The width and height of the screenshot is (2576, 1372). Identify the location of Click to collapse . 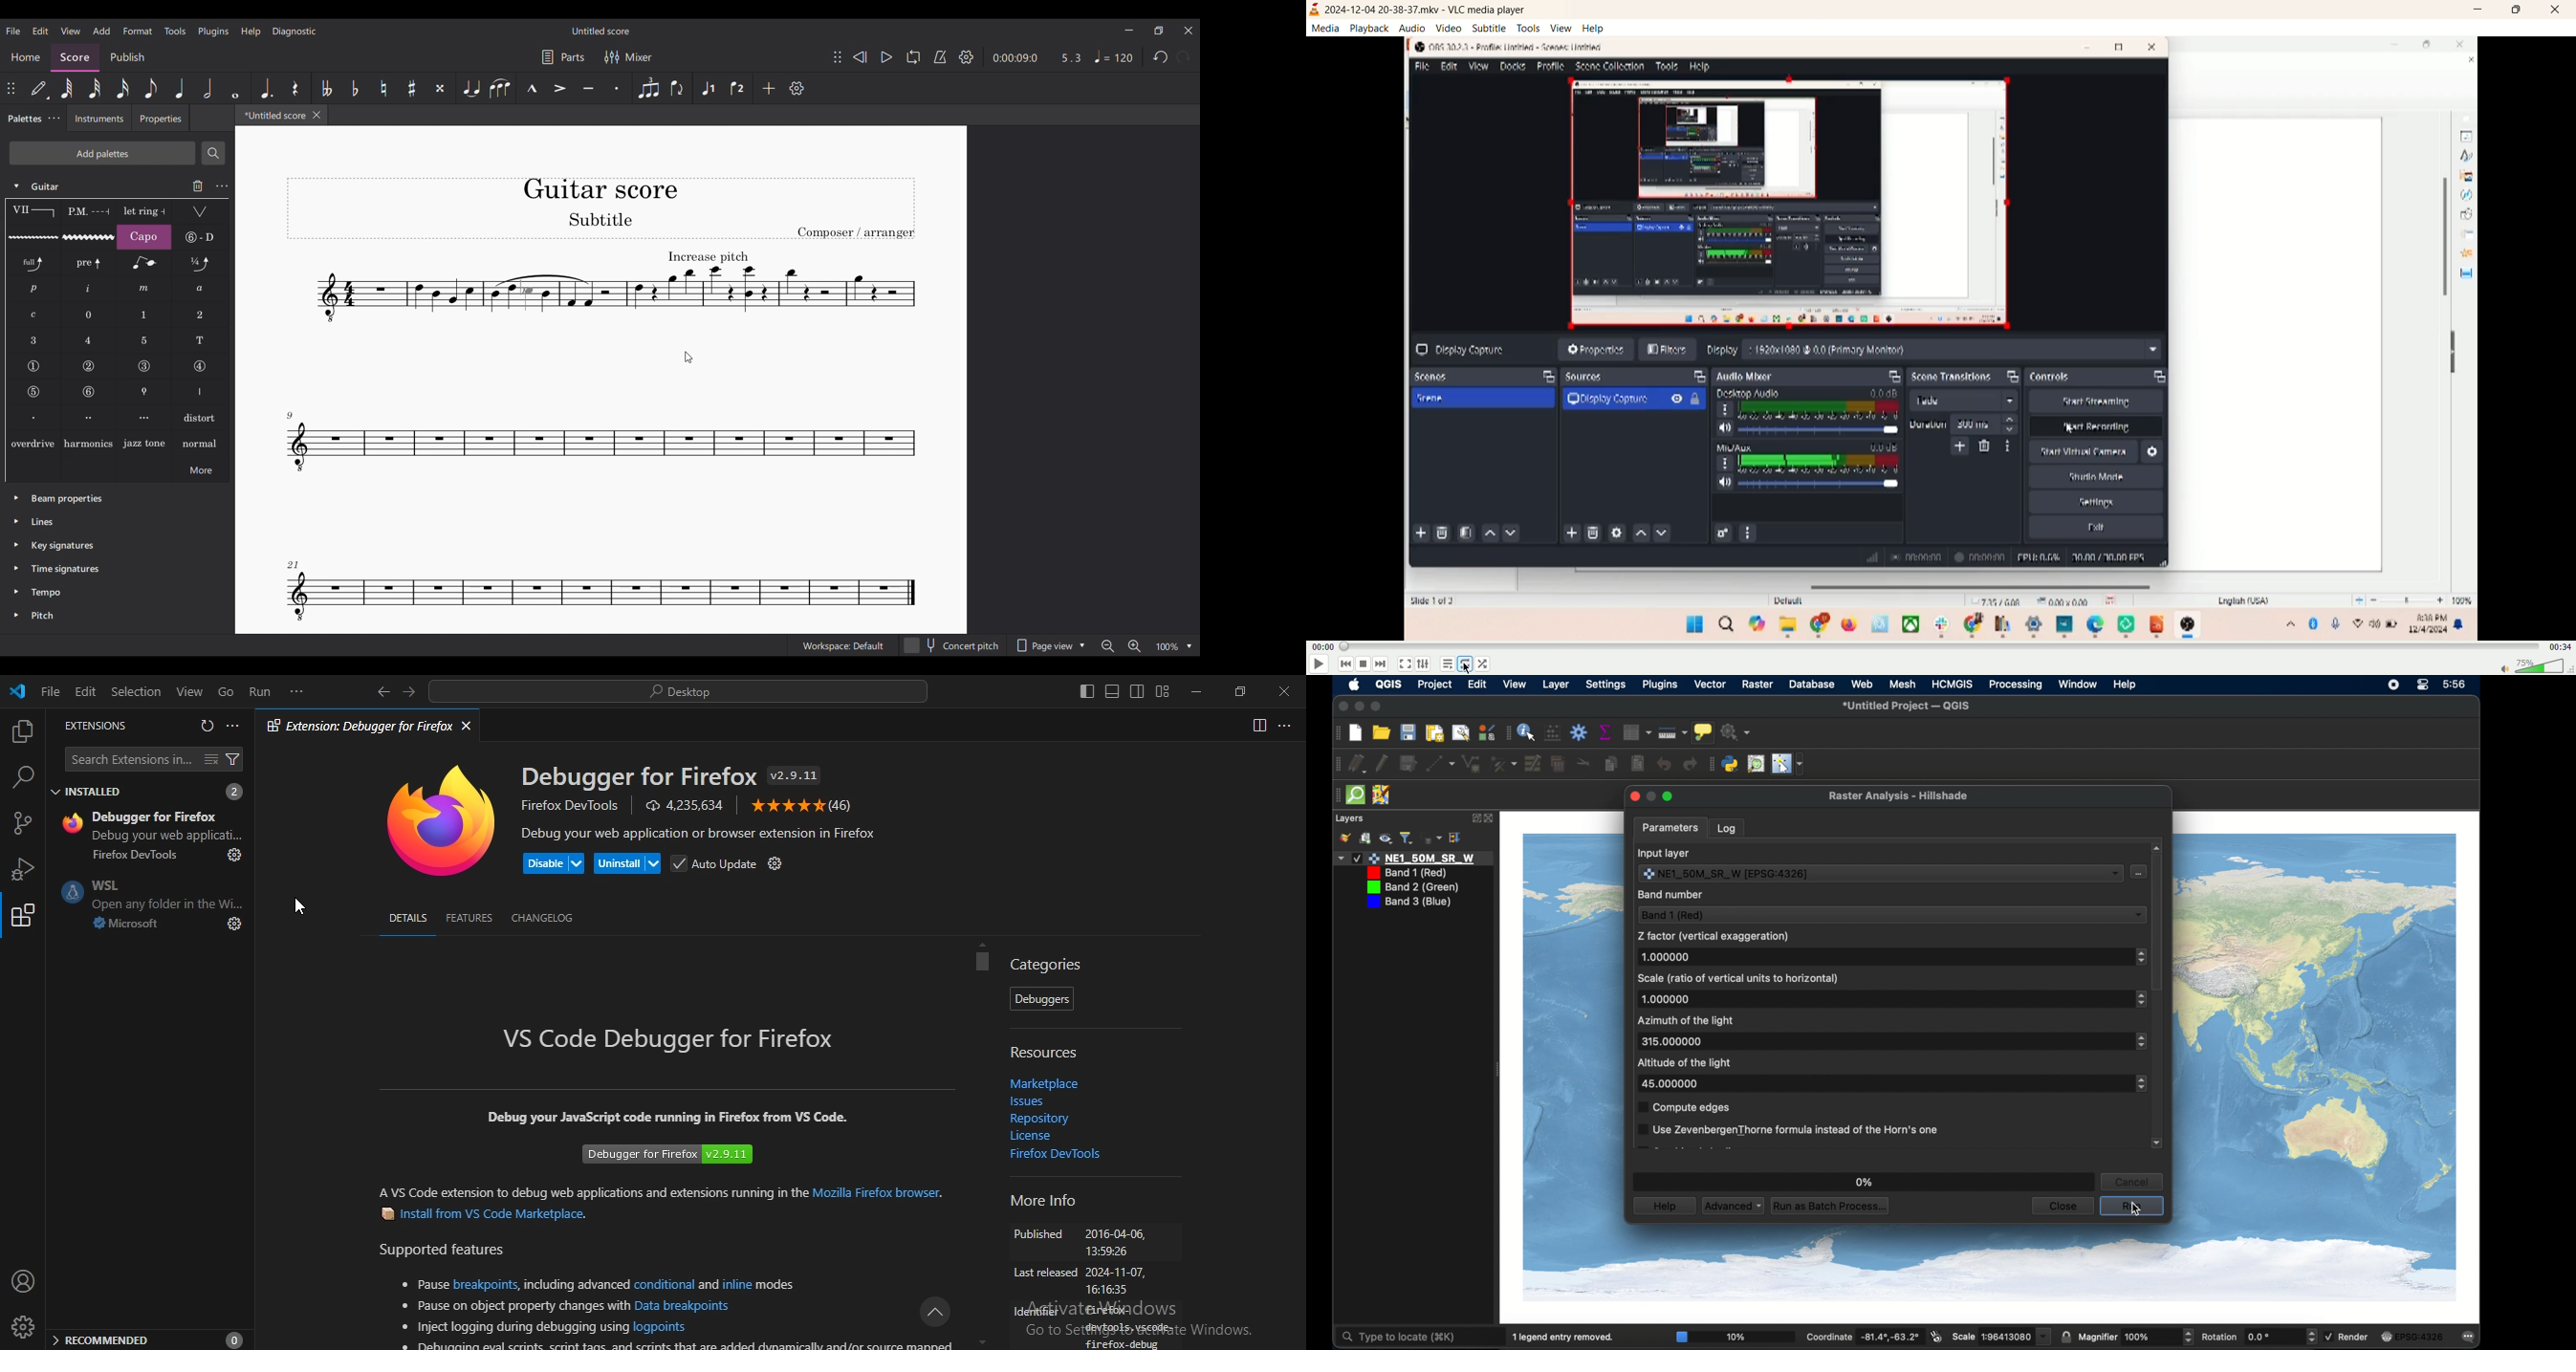
(16, 186).